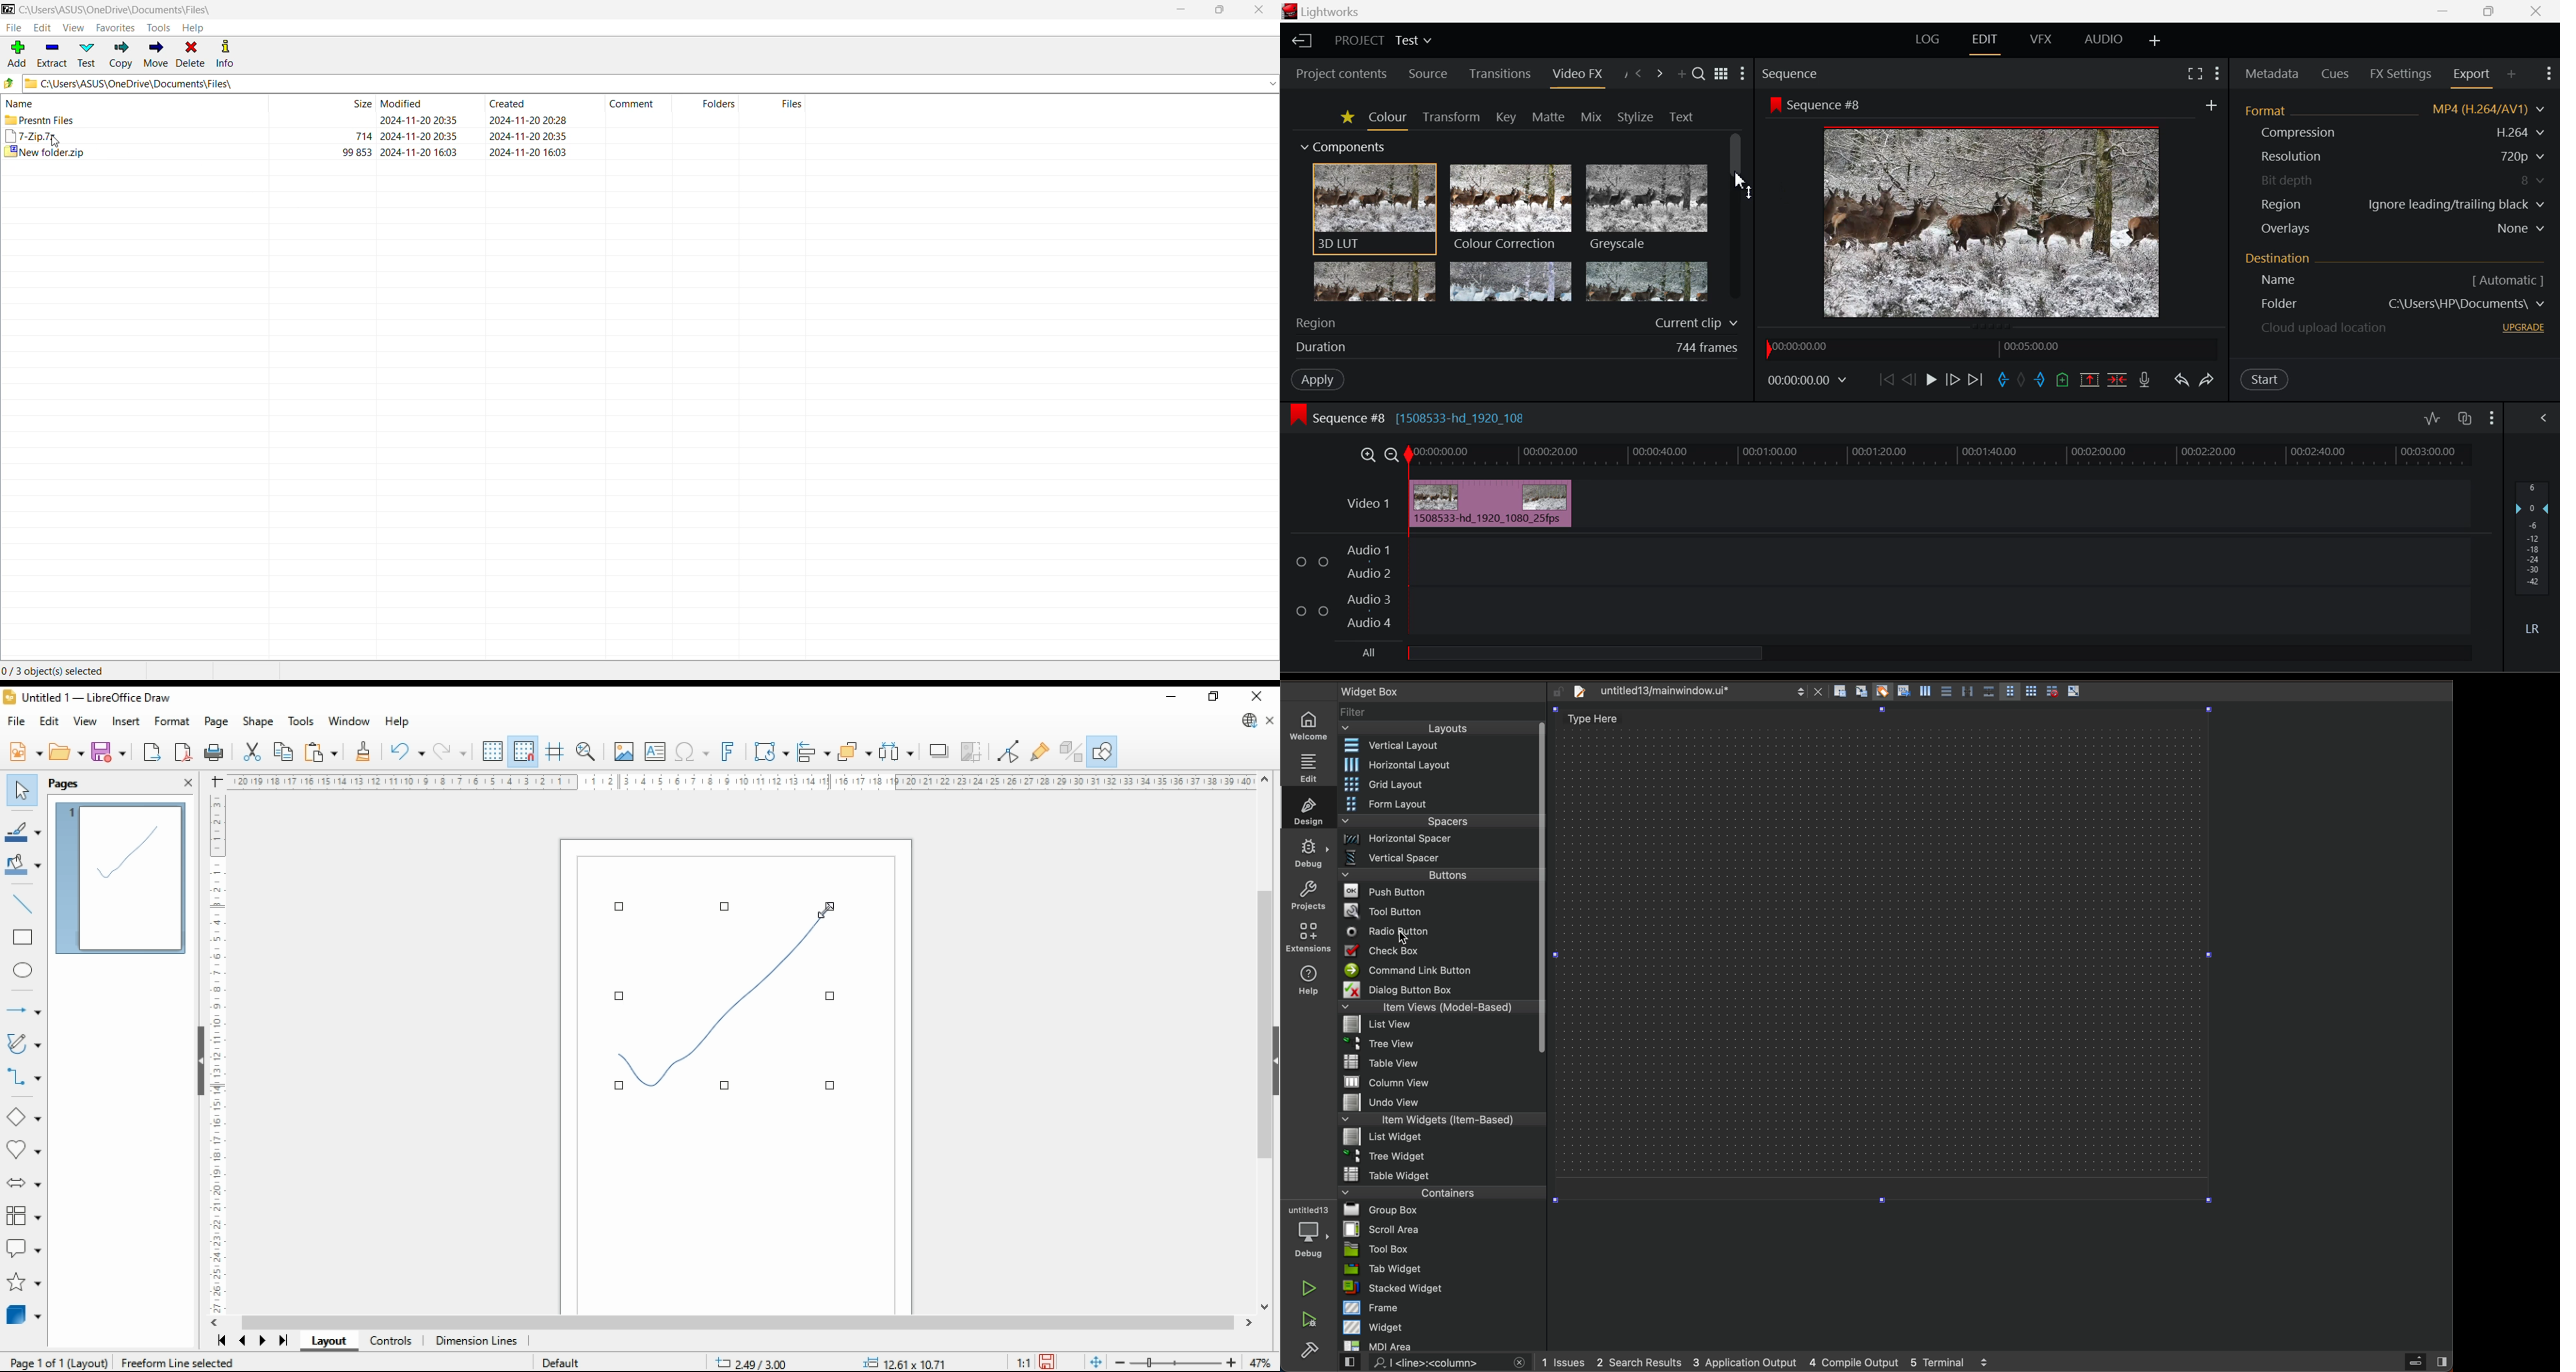 The height and width of the screenshot is (1372, 2576). I want to click on Remove marked section, so click(2088, 380).